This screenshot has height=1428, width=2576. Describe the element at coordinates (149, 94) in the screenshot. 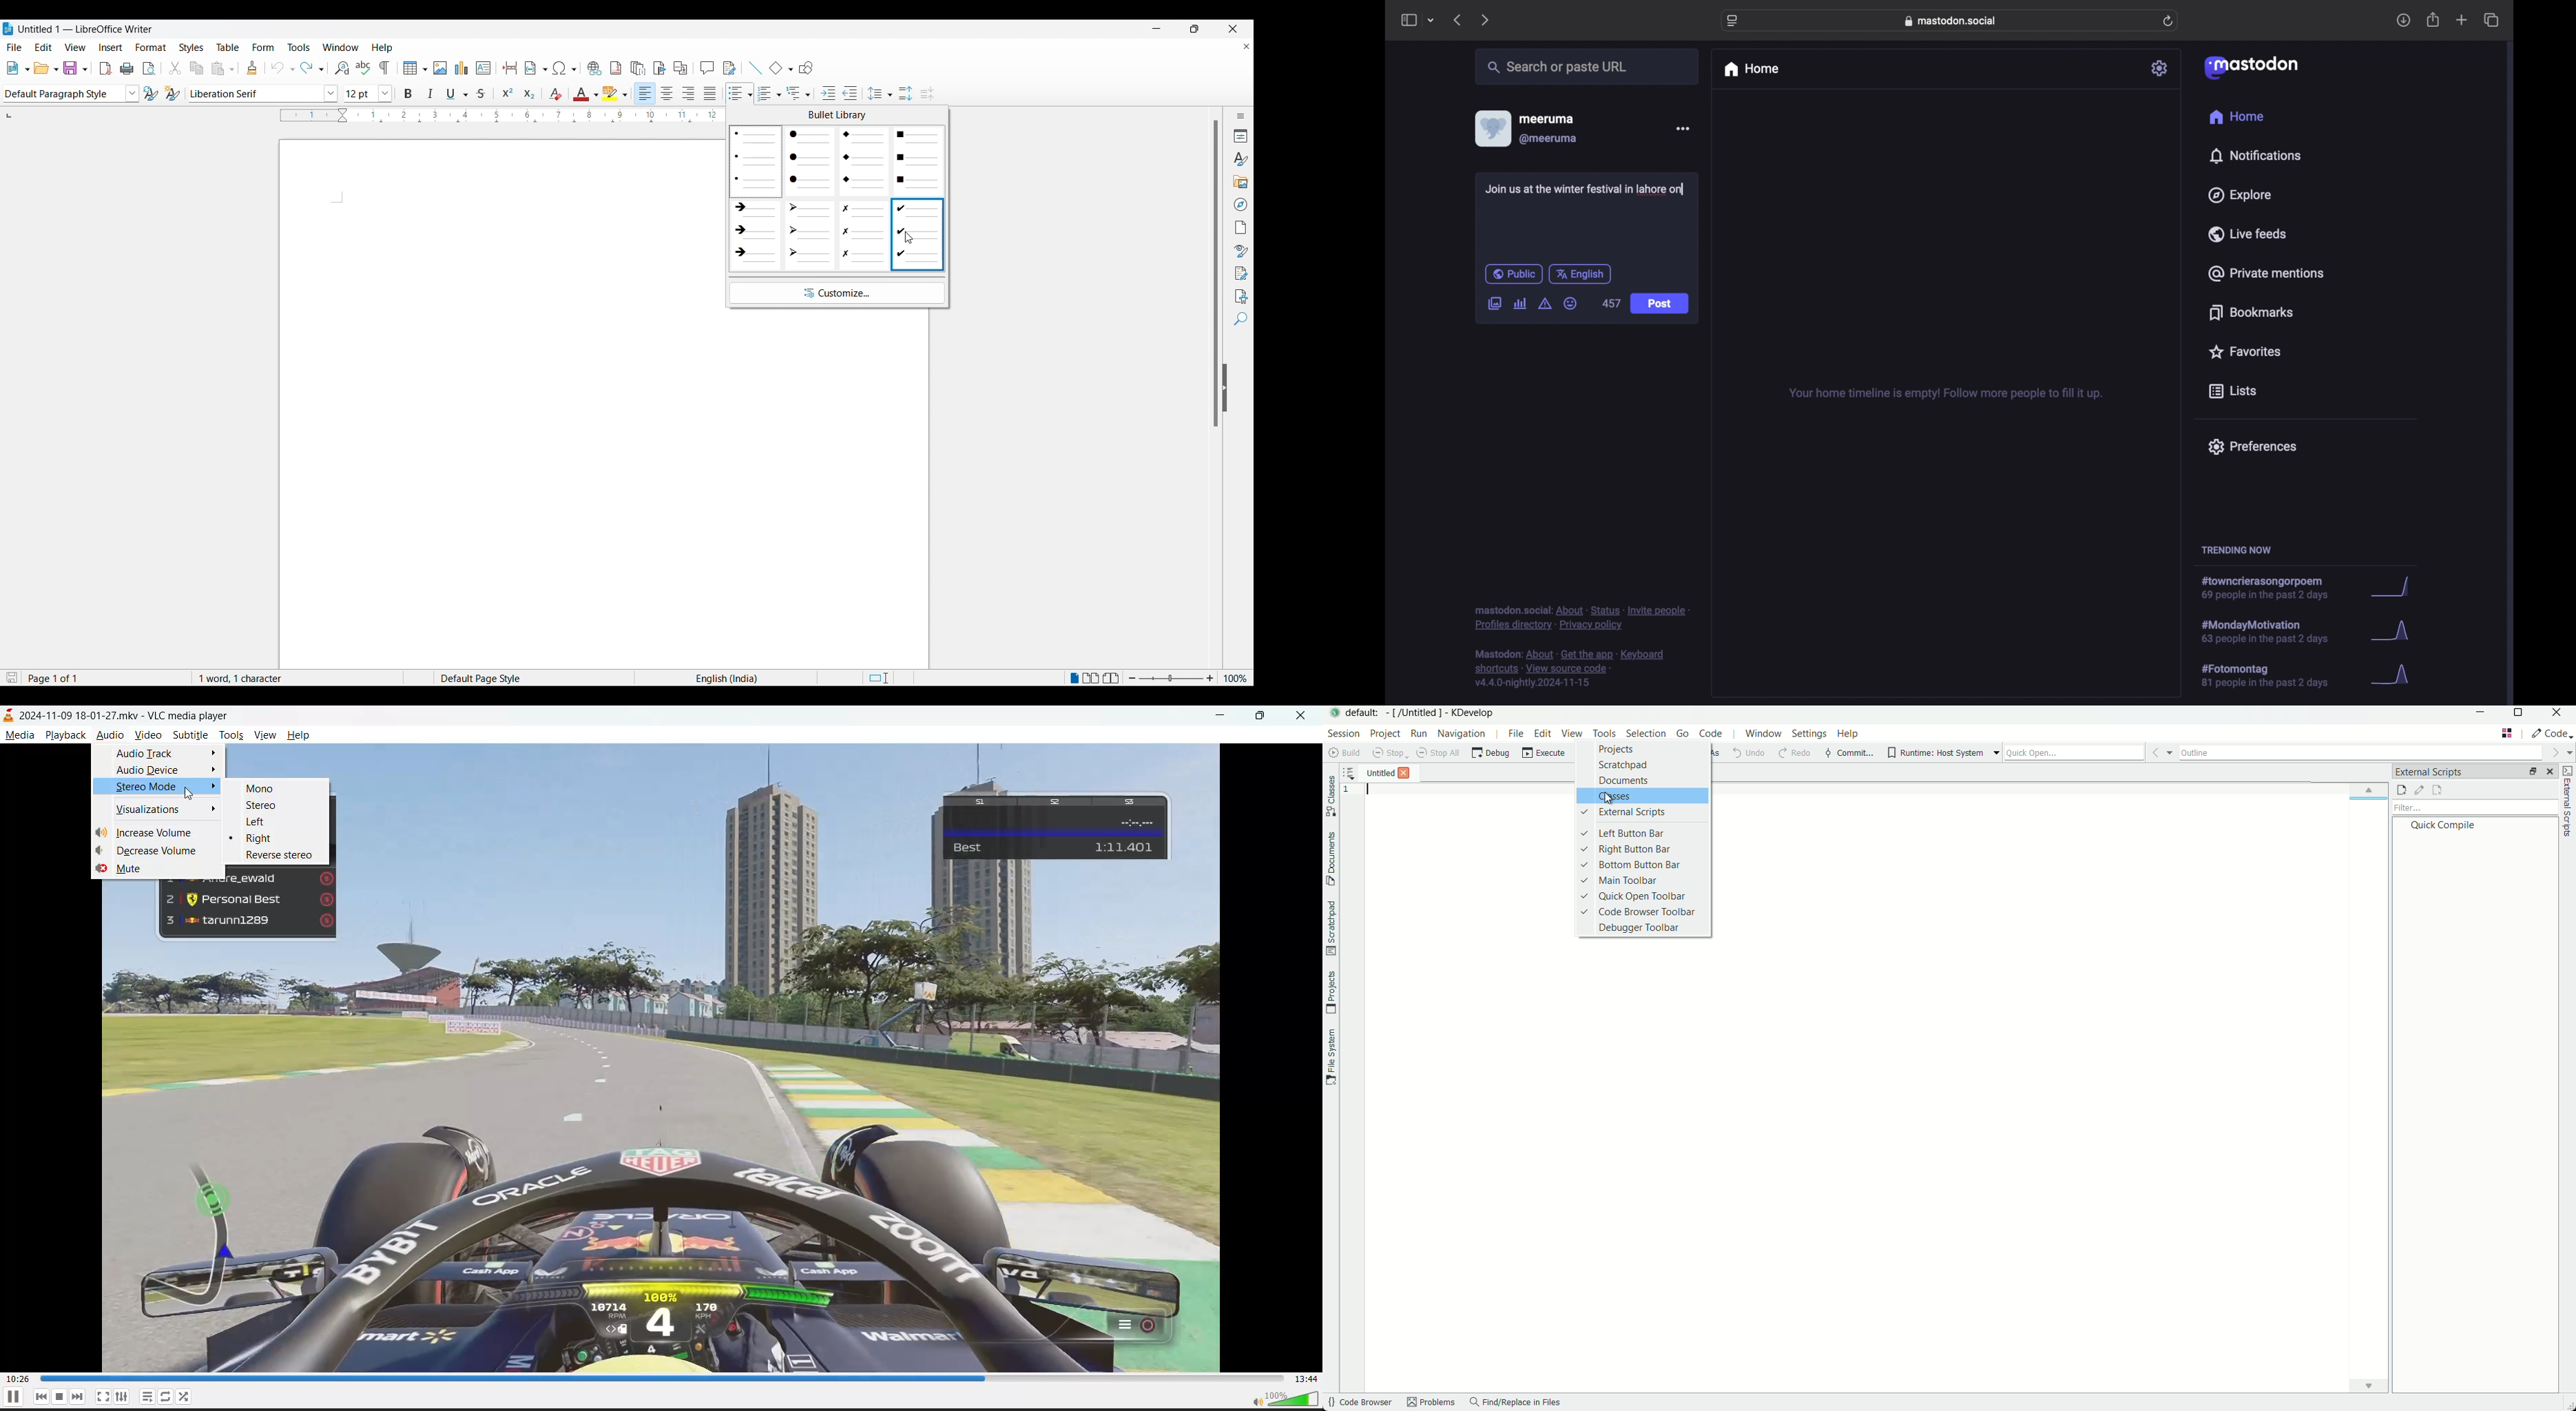

I see `update style` at that location.